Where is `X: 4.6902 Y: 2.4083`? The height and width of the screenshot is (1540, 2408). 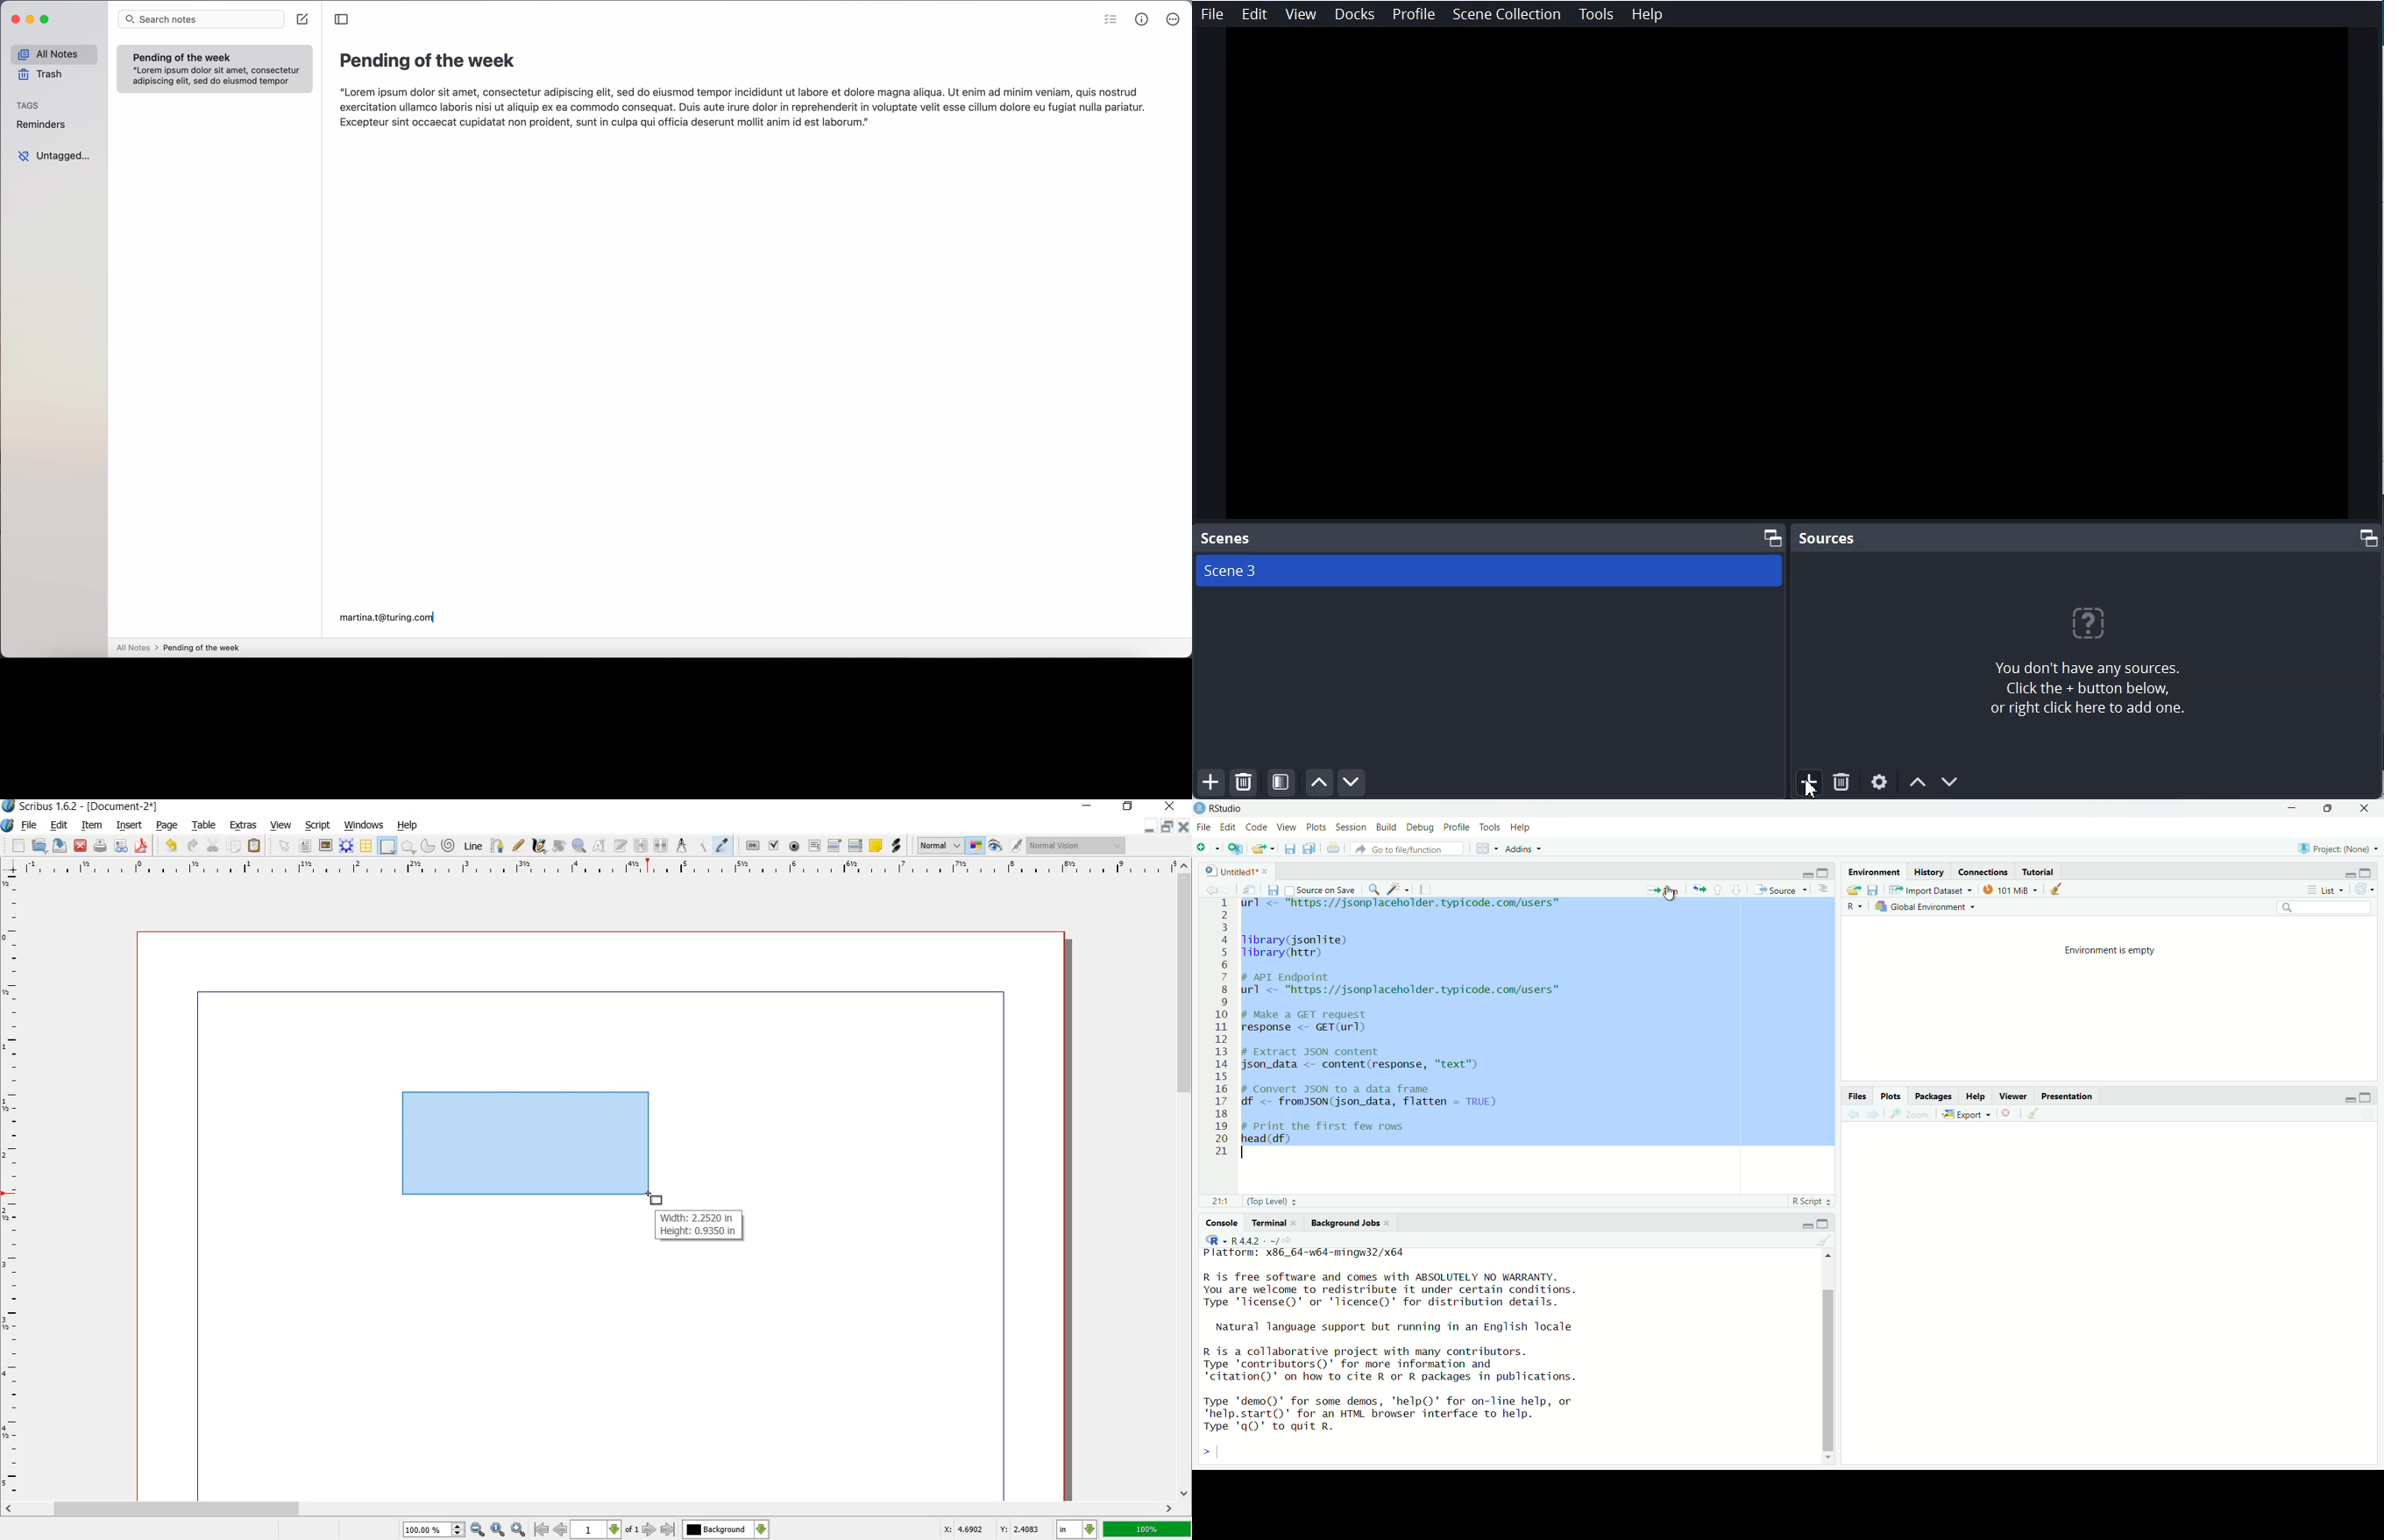 X: 4.6902 Y: 2.4083 is located at coordinates (993, 1530).